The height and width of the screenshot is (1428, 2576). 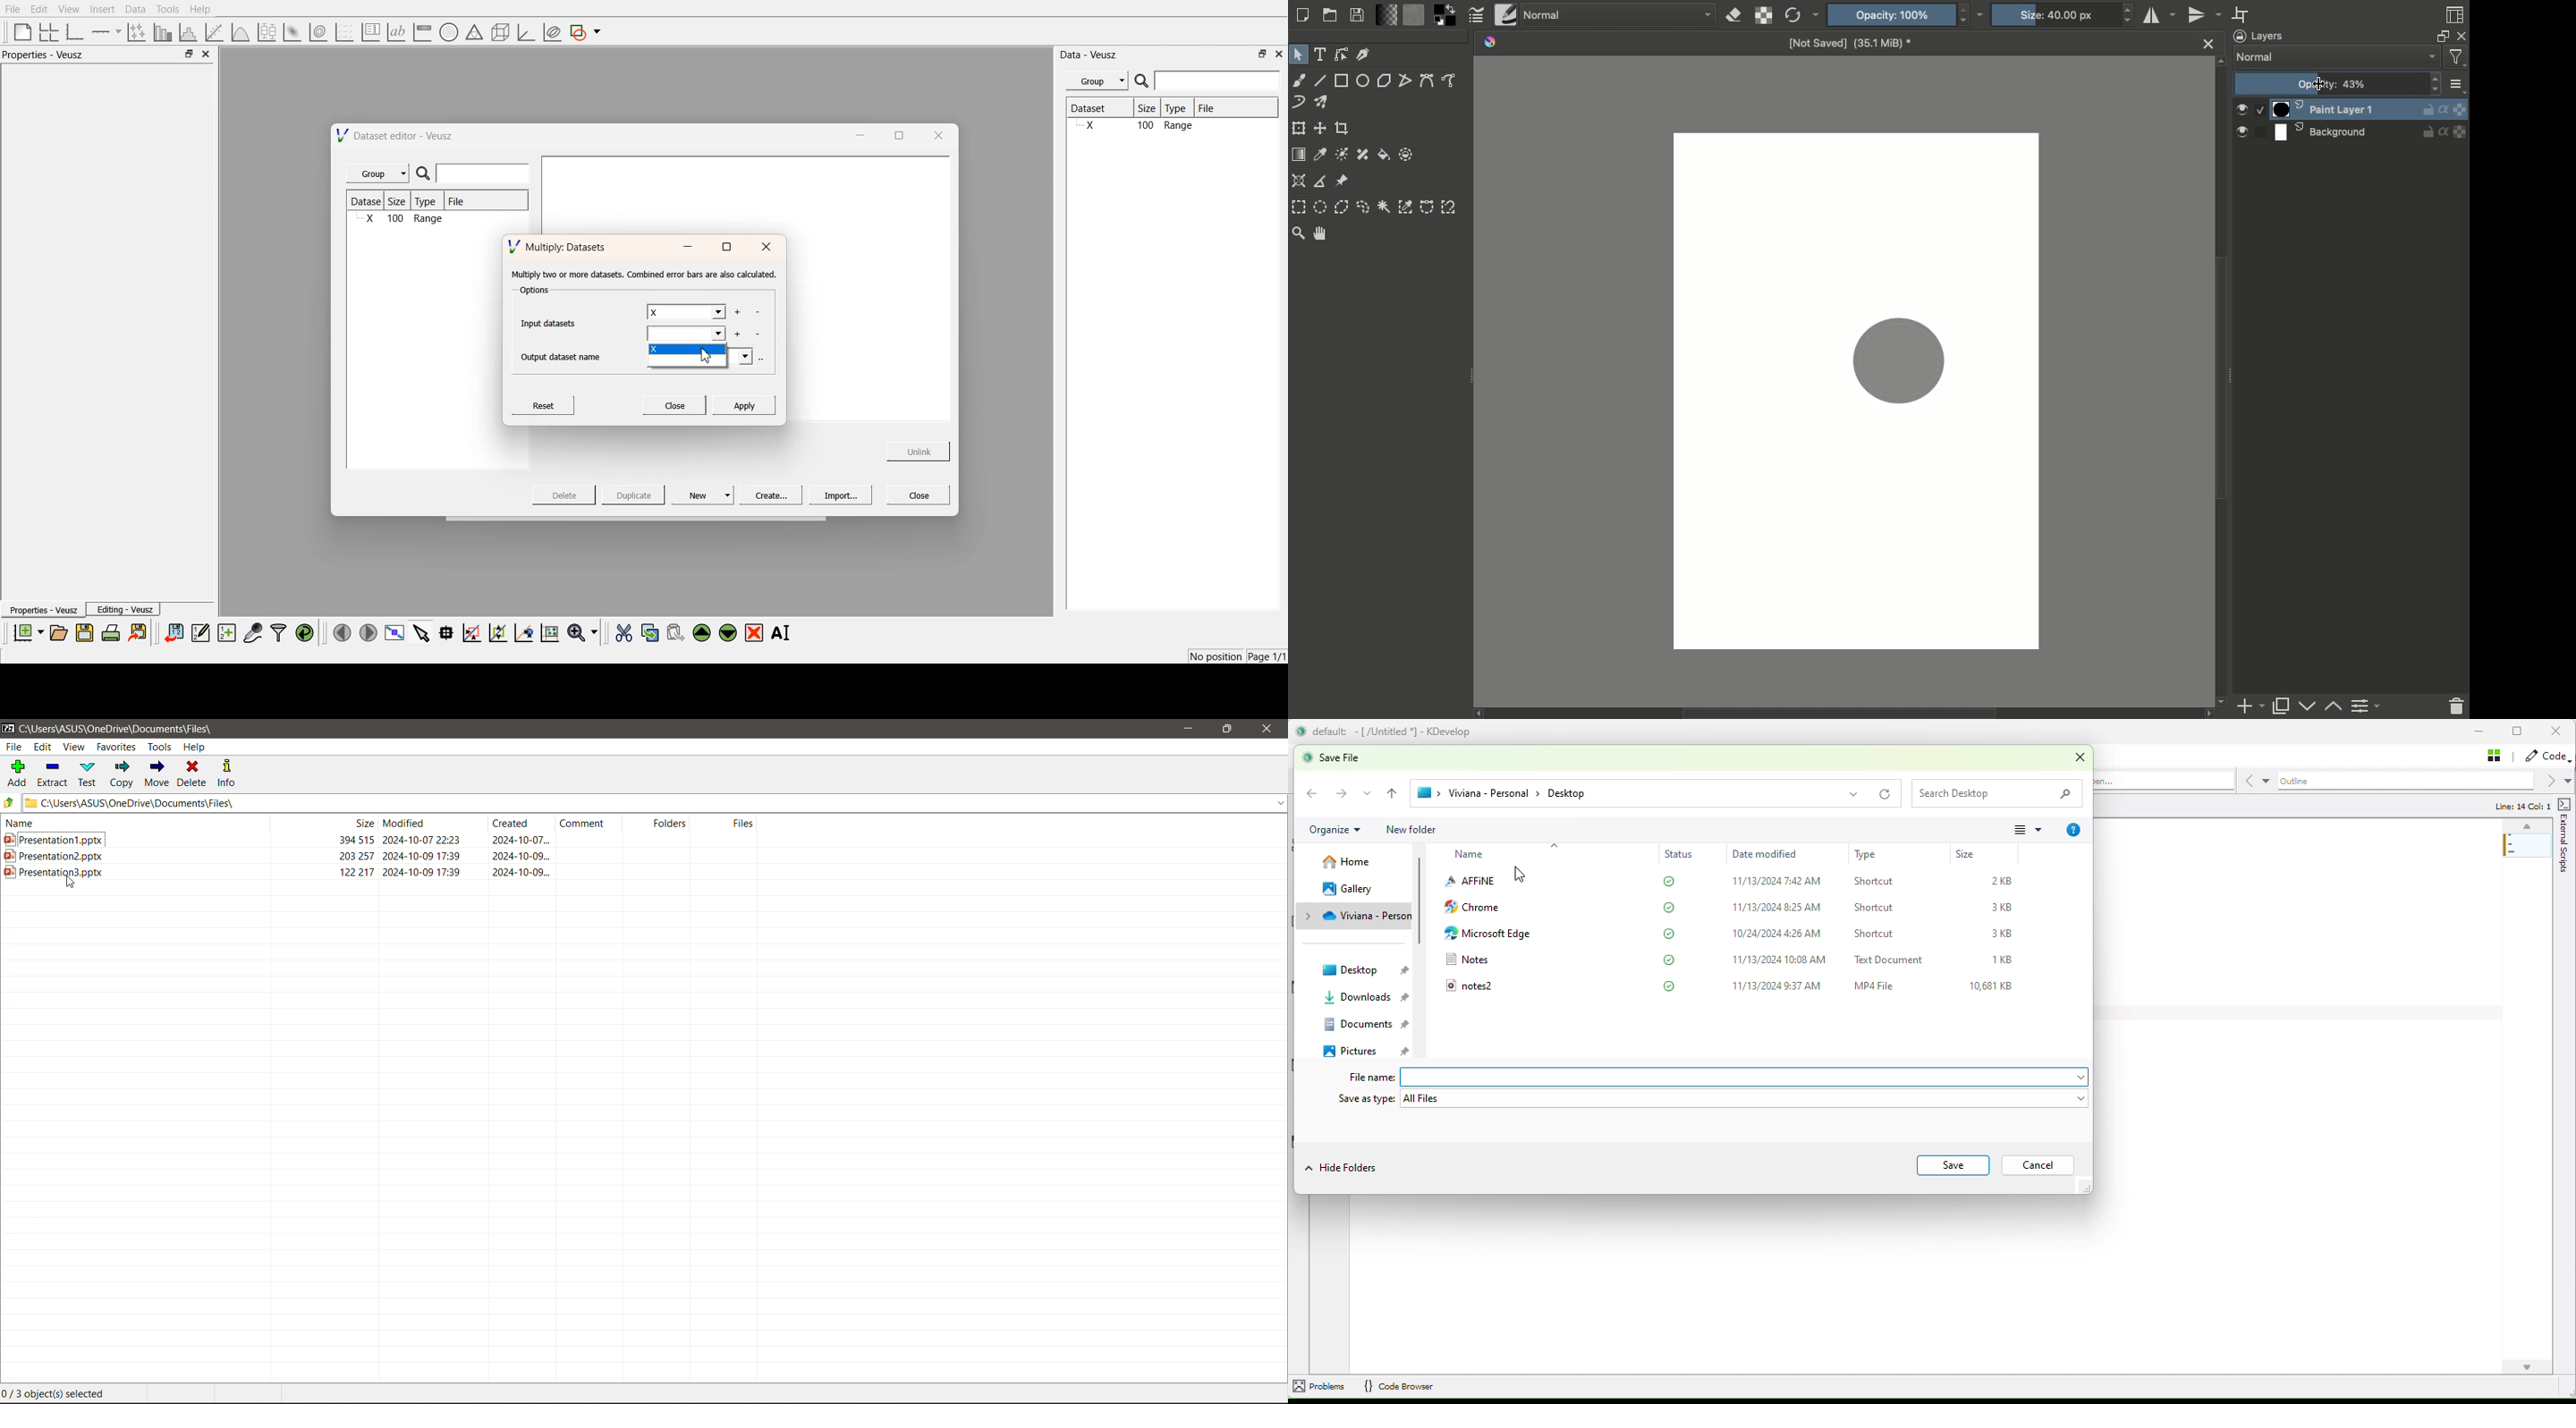 What do you see at coordinates (2427, 108) in the screenshot?
I see `Unlocked` at bounding box center [2427, 108].